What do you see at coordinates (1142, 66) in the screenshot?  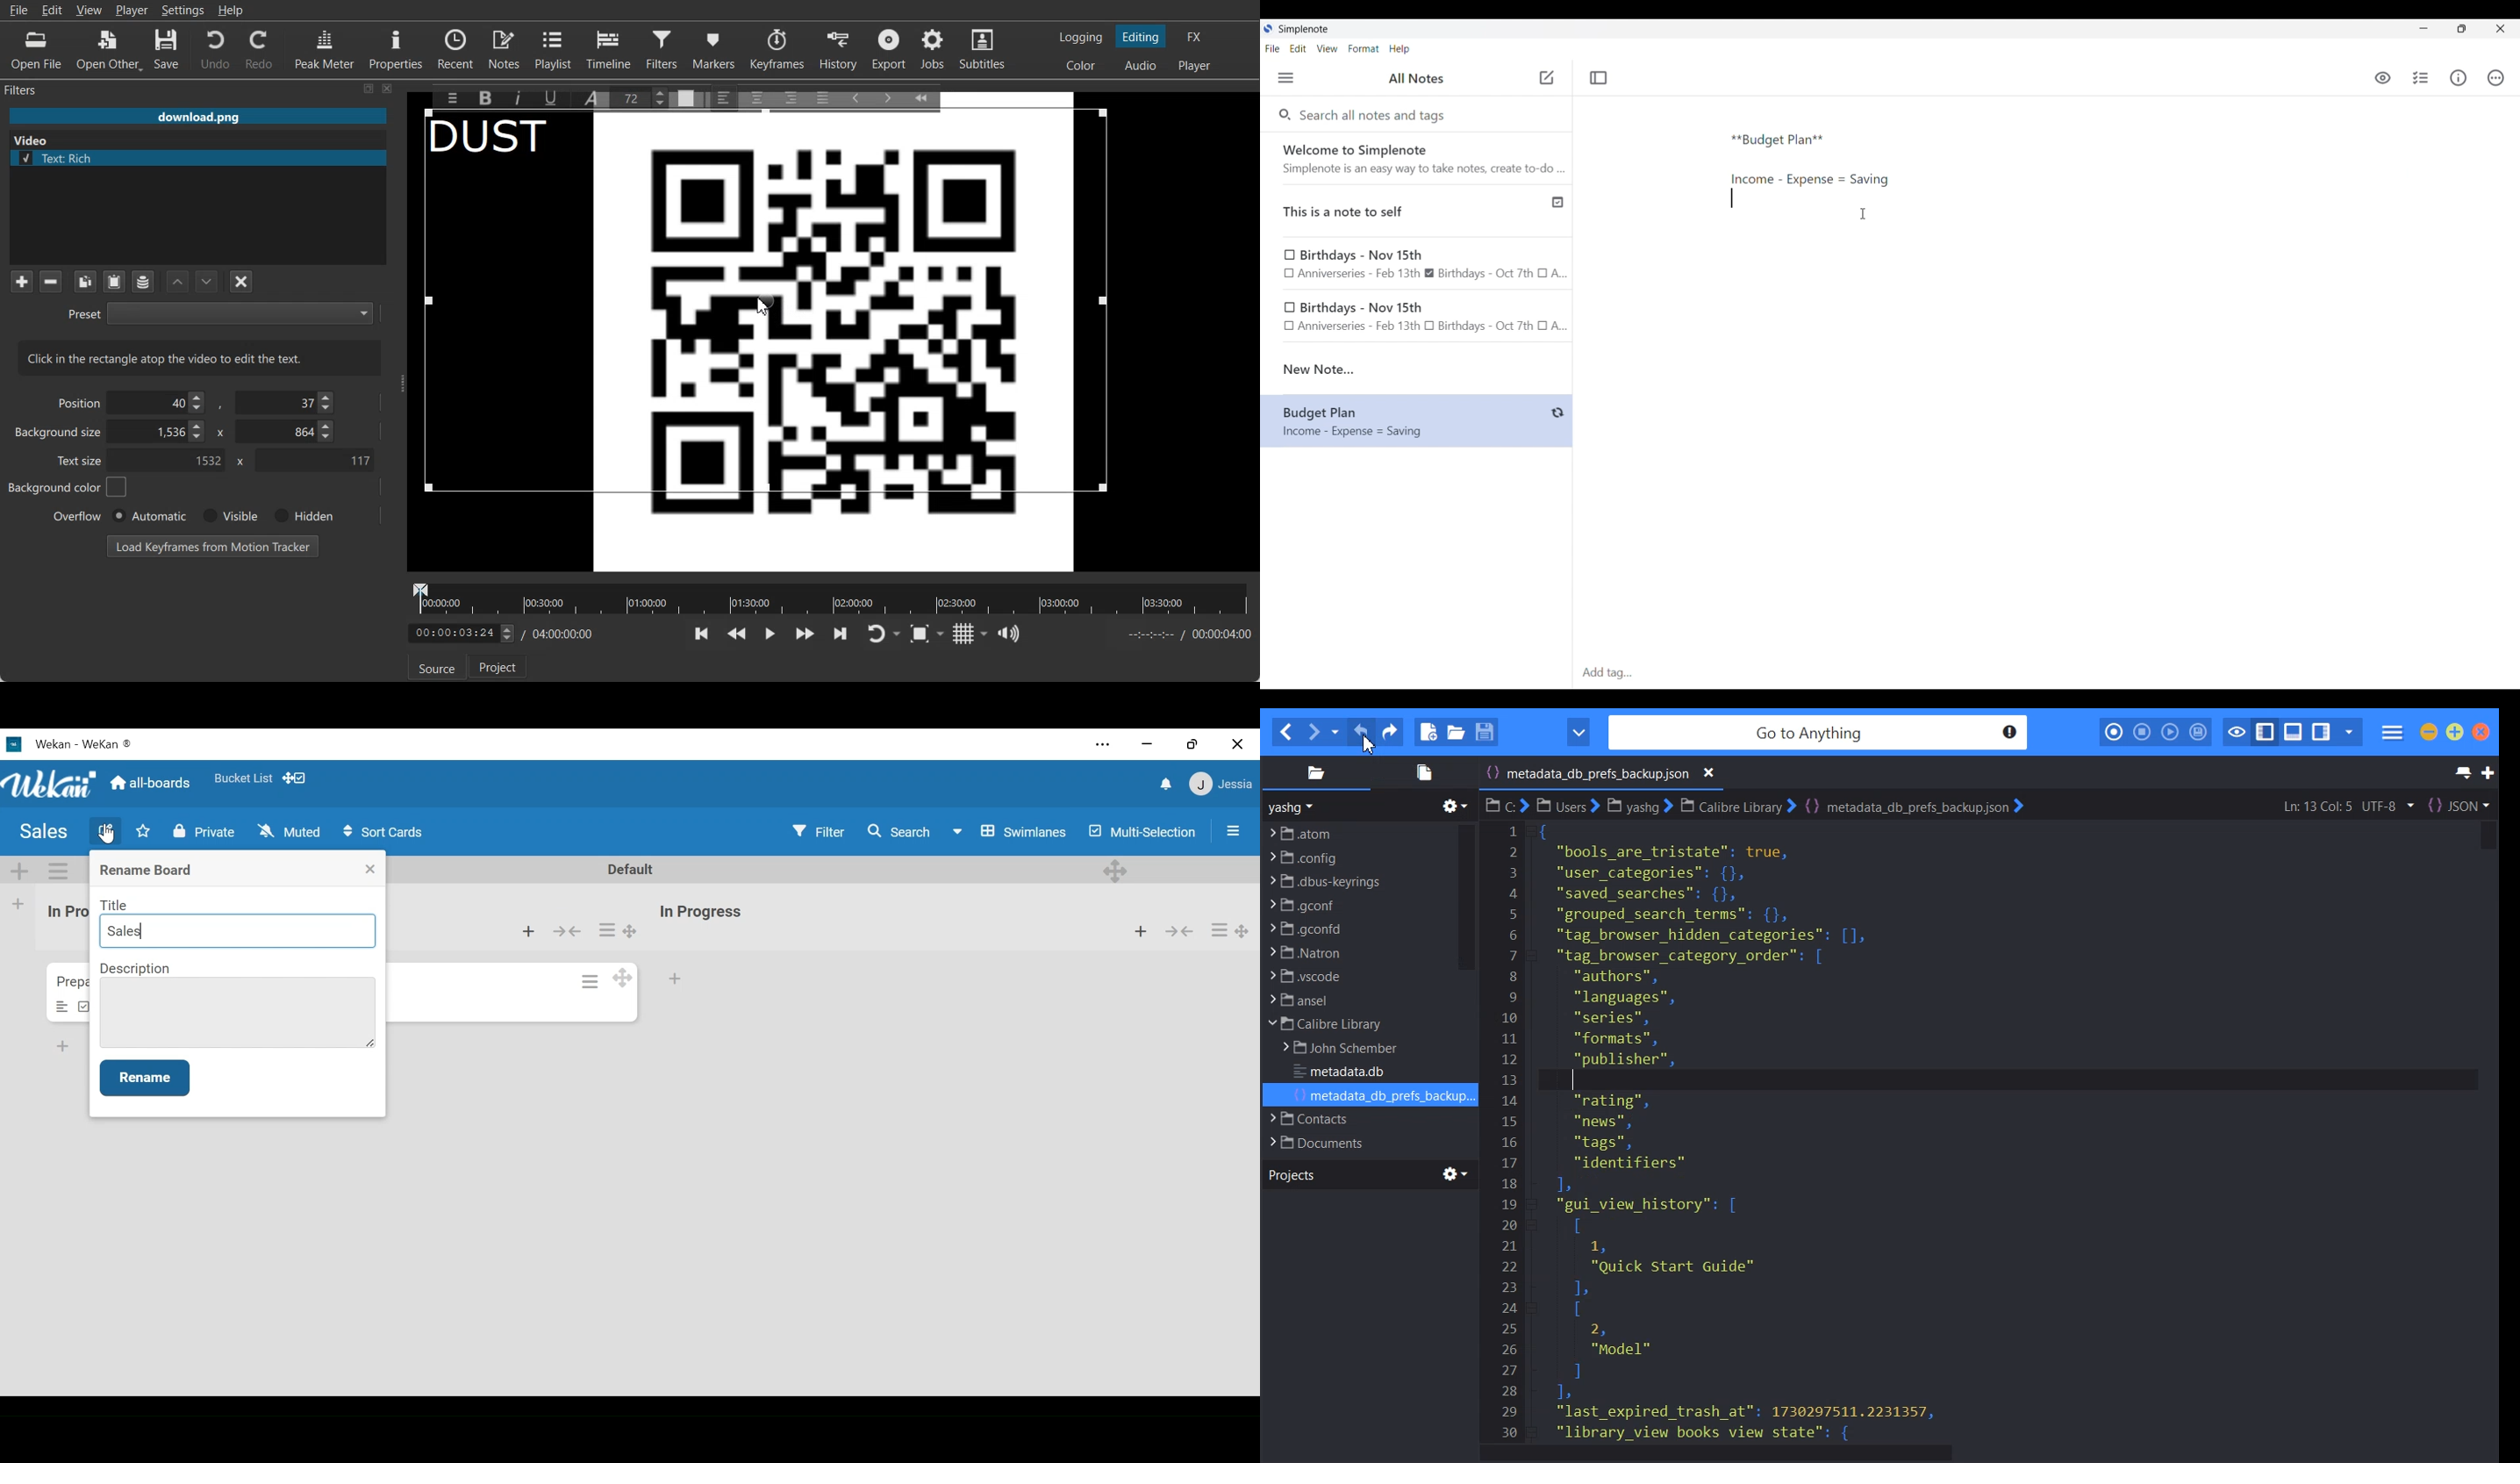 I see `Switching to the Audio layout` at bounding box center [1142, 66].